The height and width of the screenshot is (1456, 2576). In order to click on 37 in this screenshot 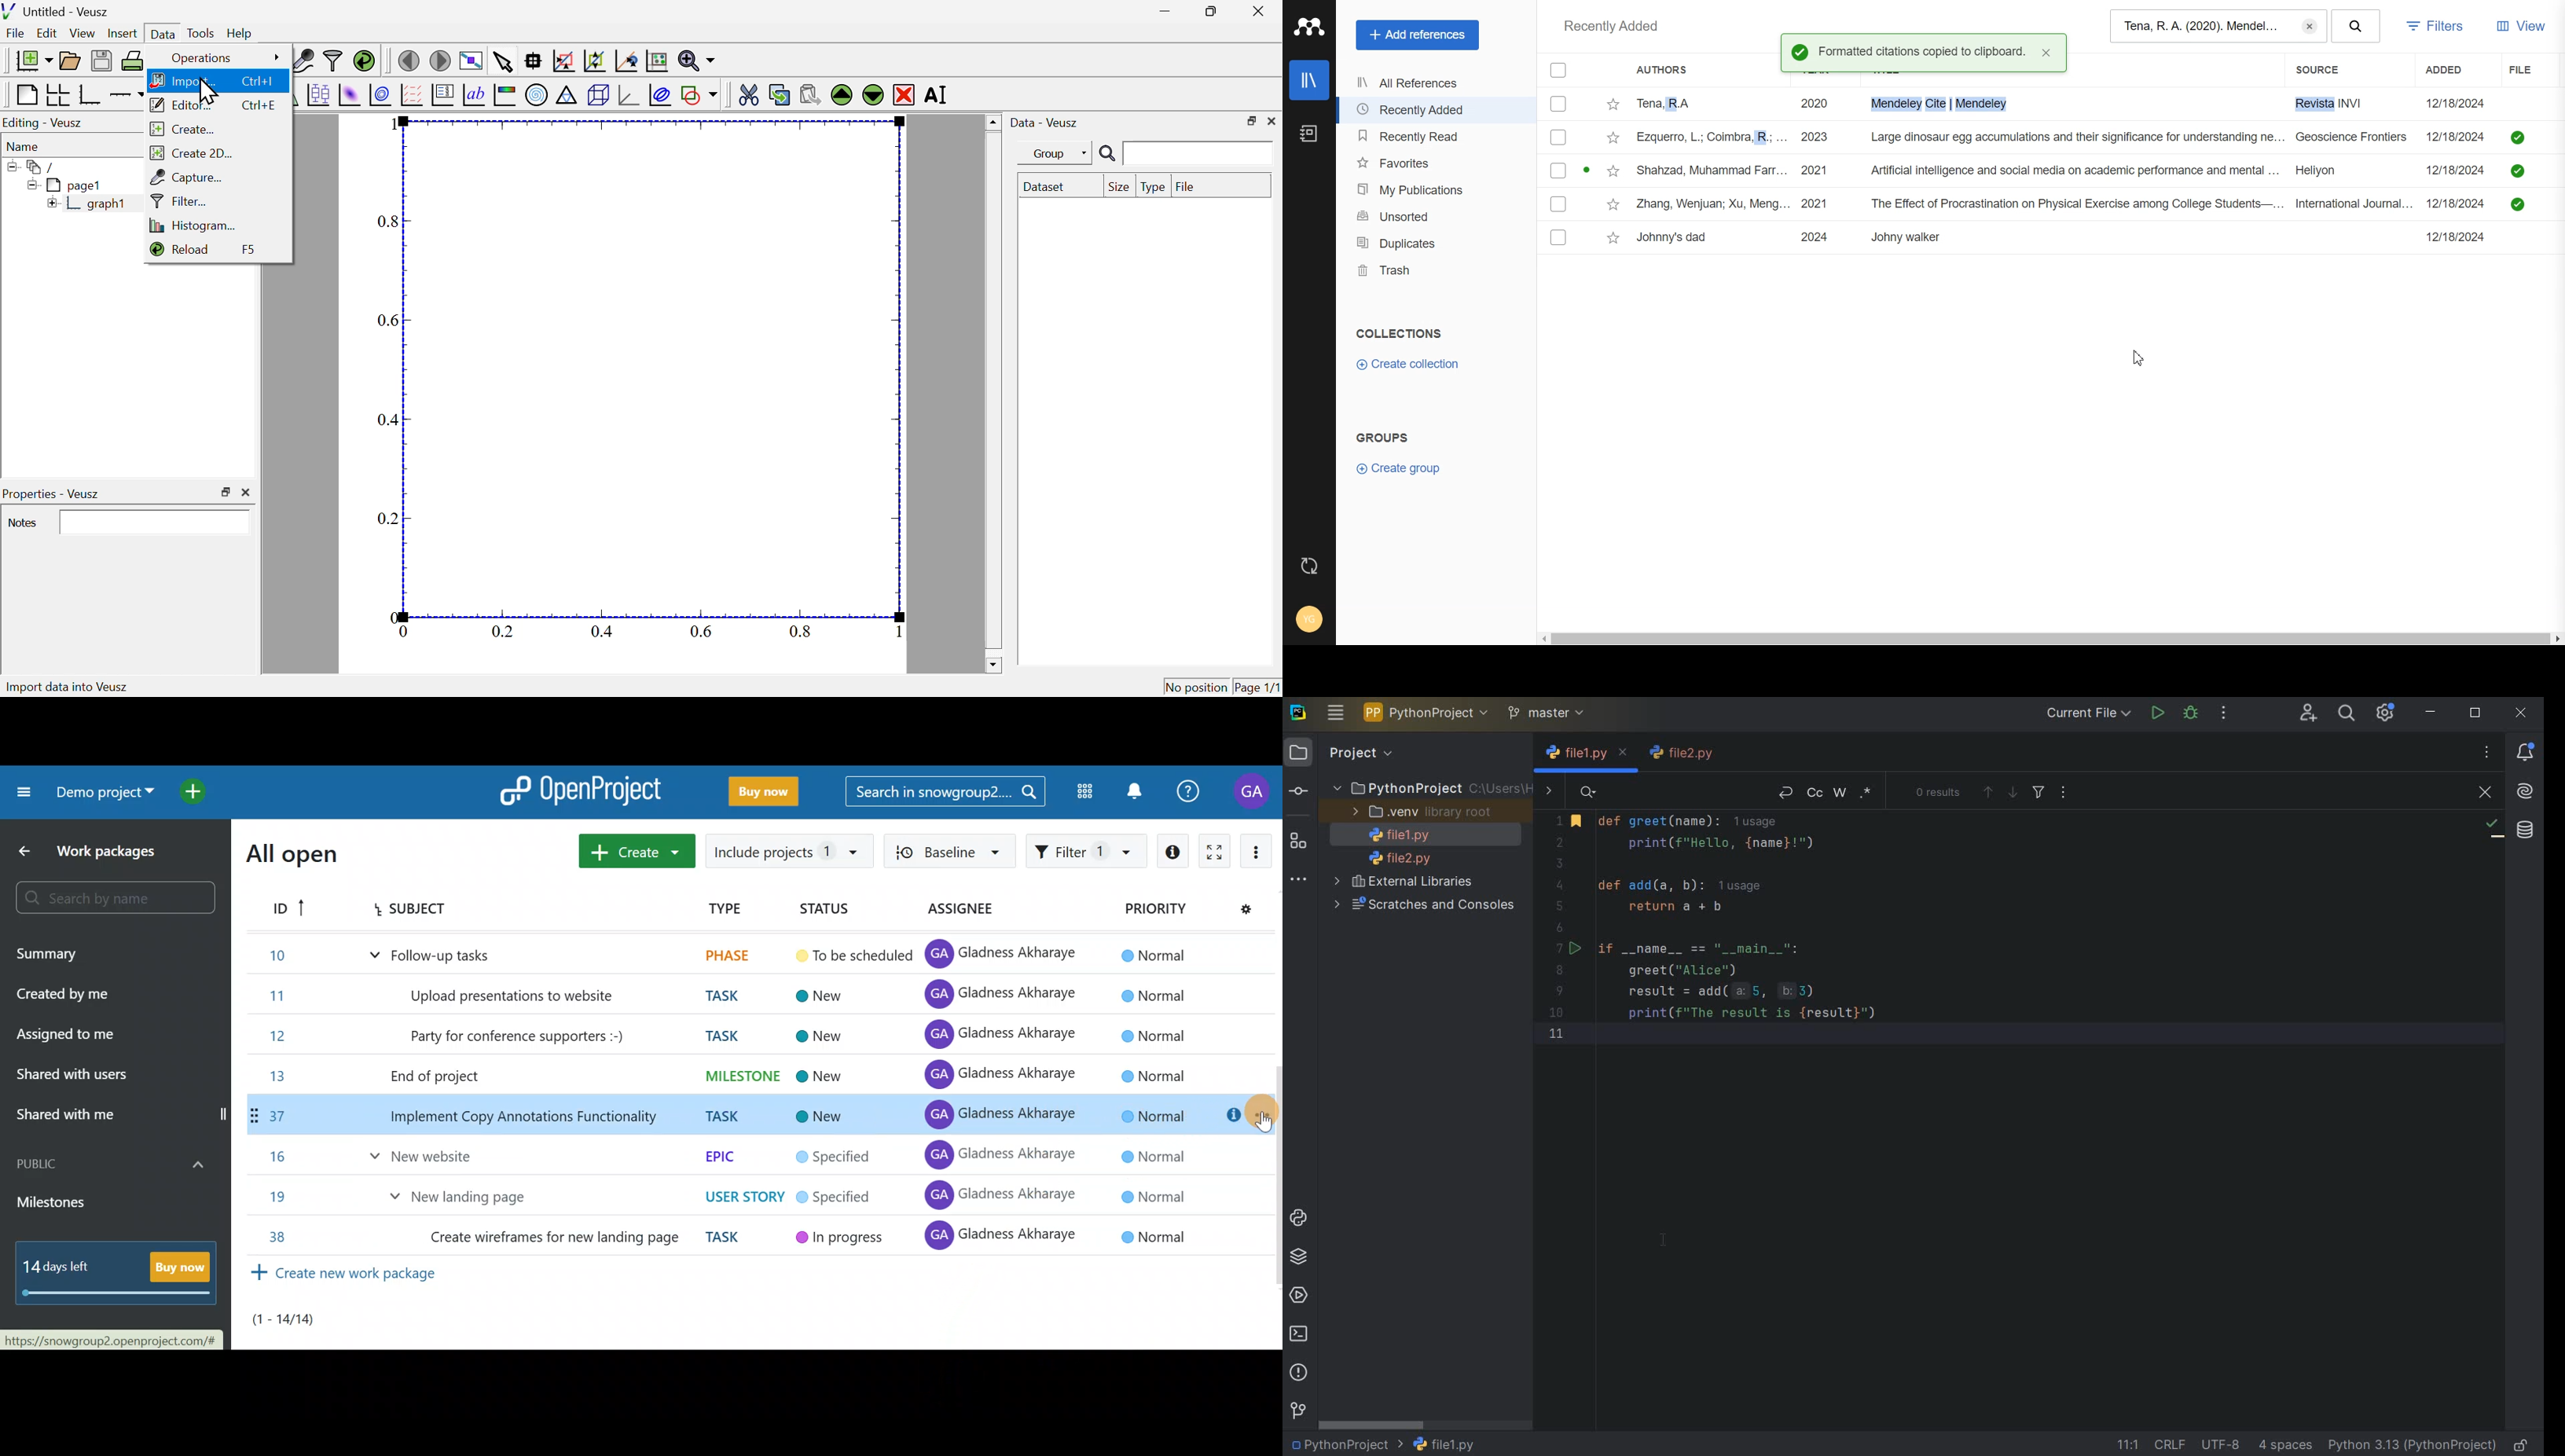, I will do `click(272, 1117)`.